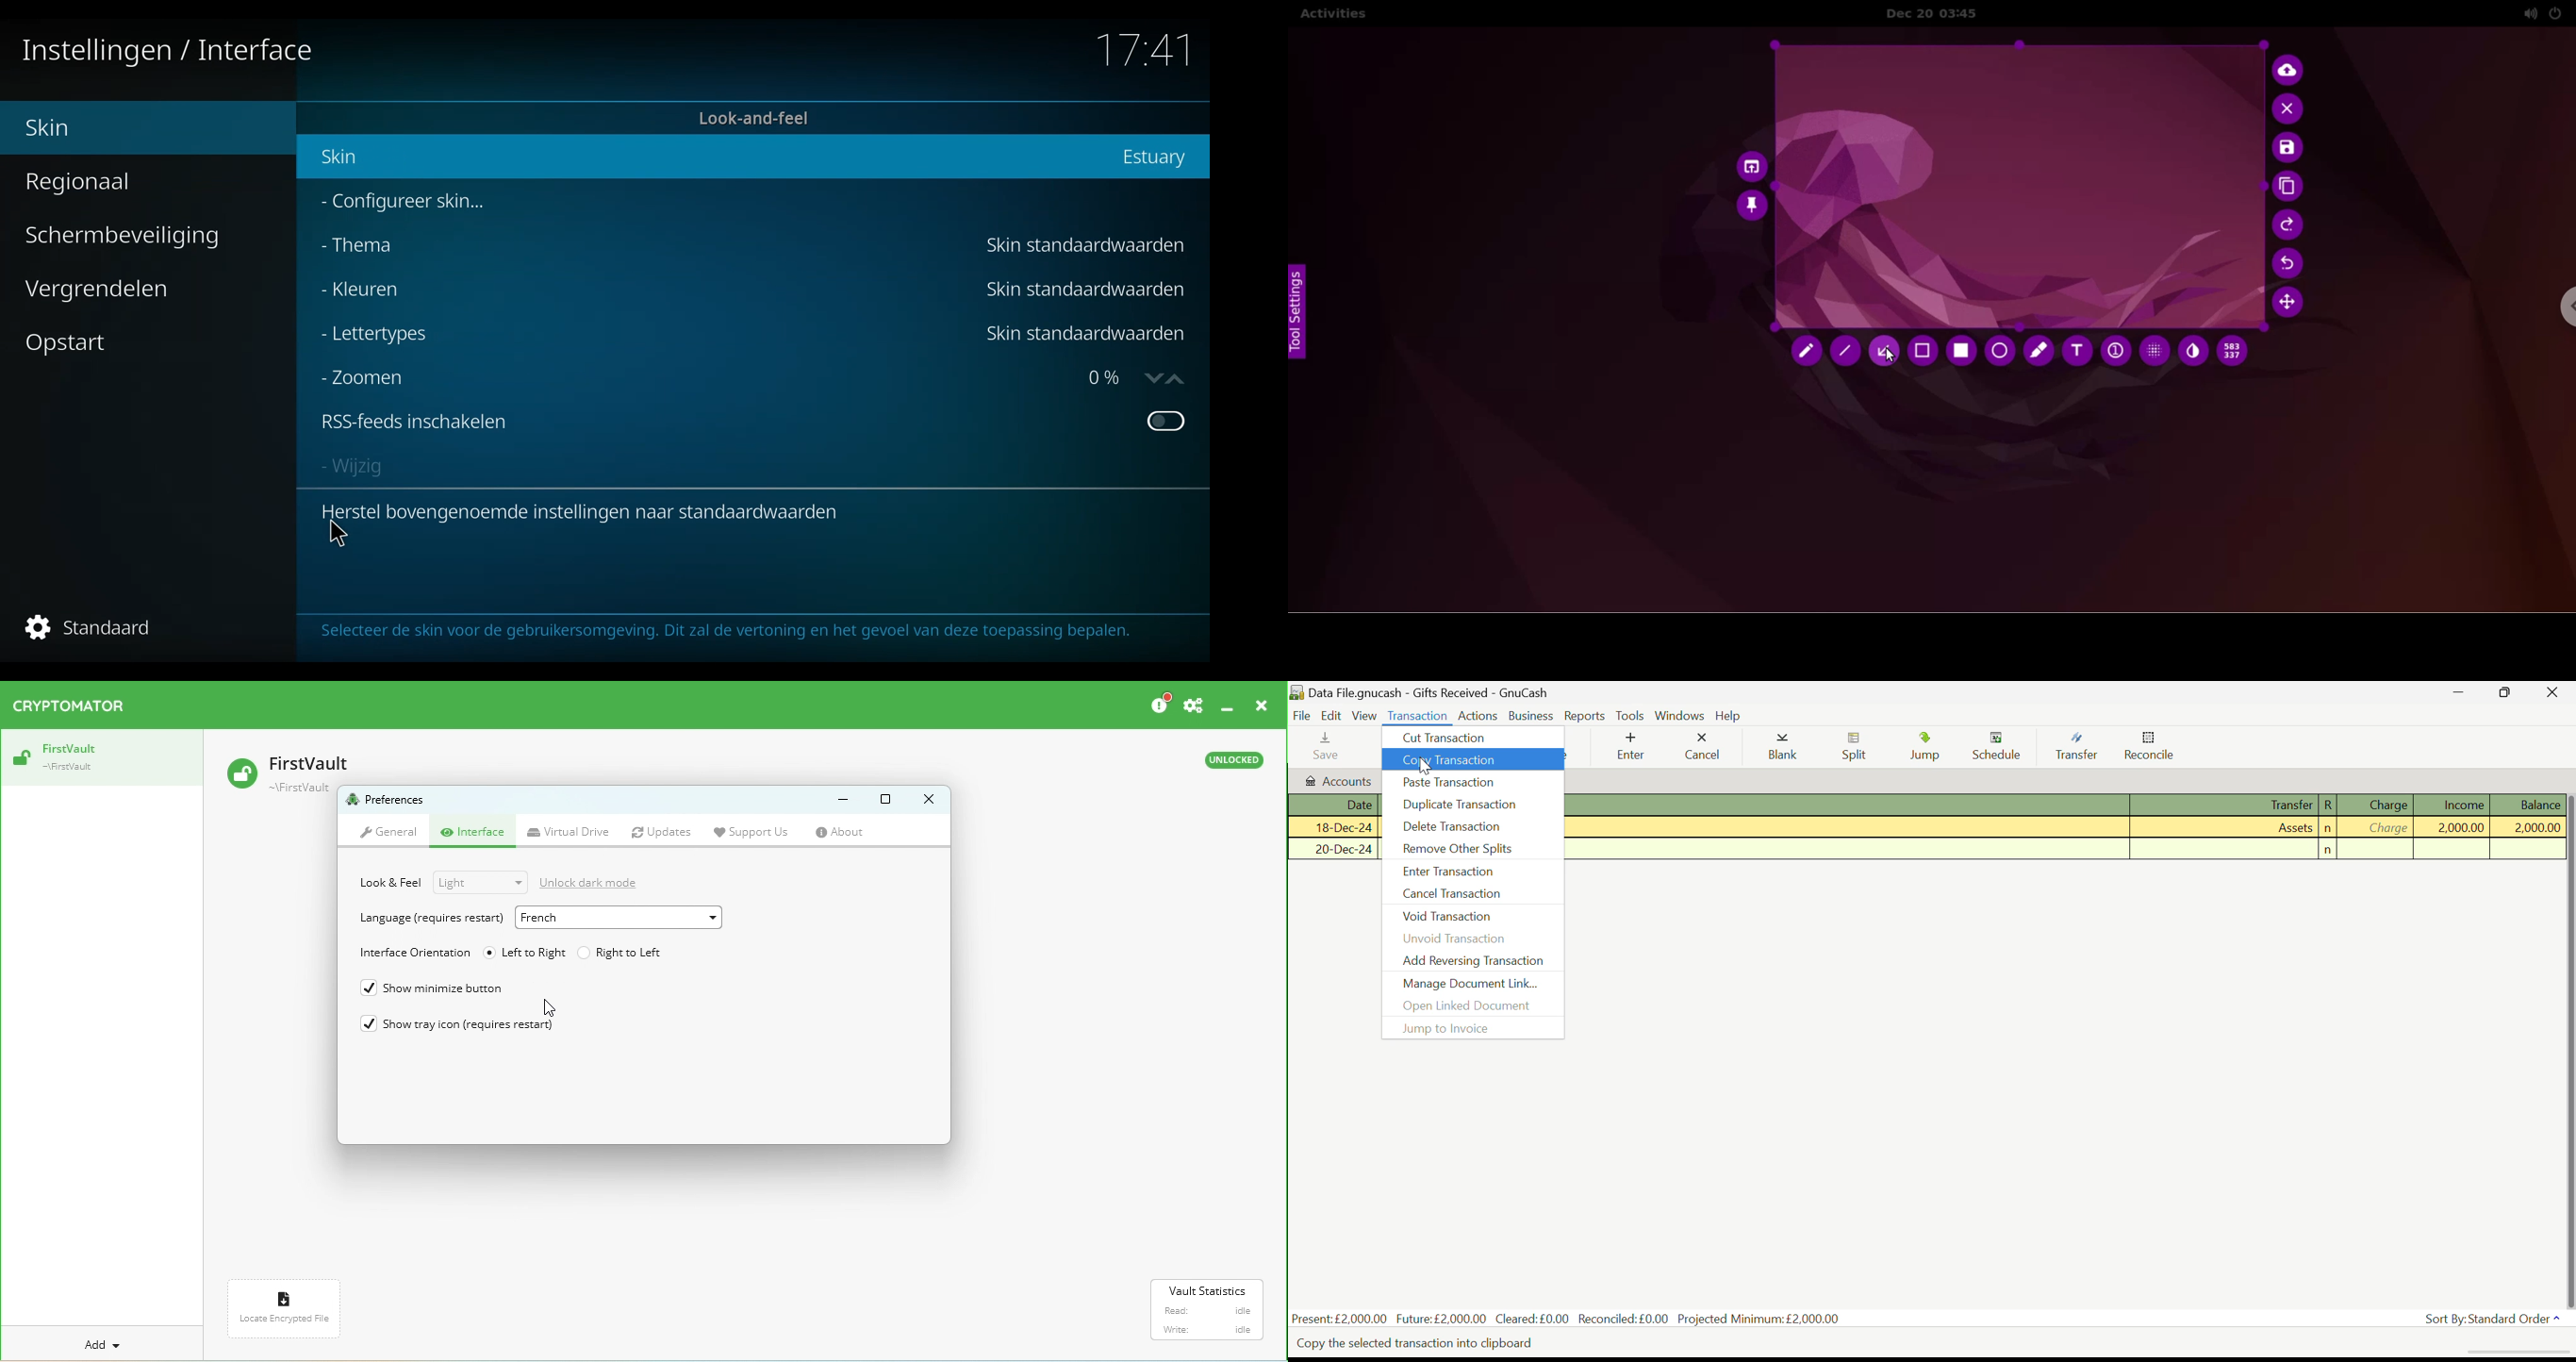 Image resolution: width=2576 pixels, height=1372 pixels. What do you see at coordinates (1086, 291) in the screenshot?
I see `Skin standaardwaarden` at bounding box center [1086, 291].